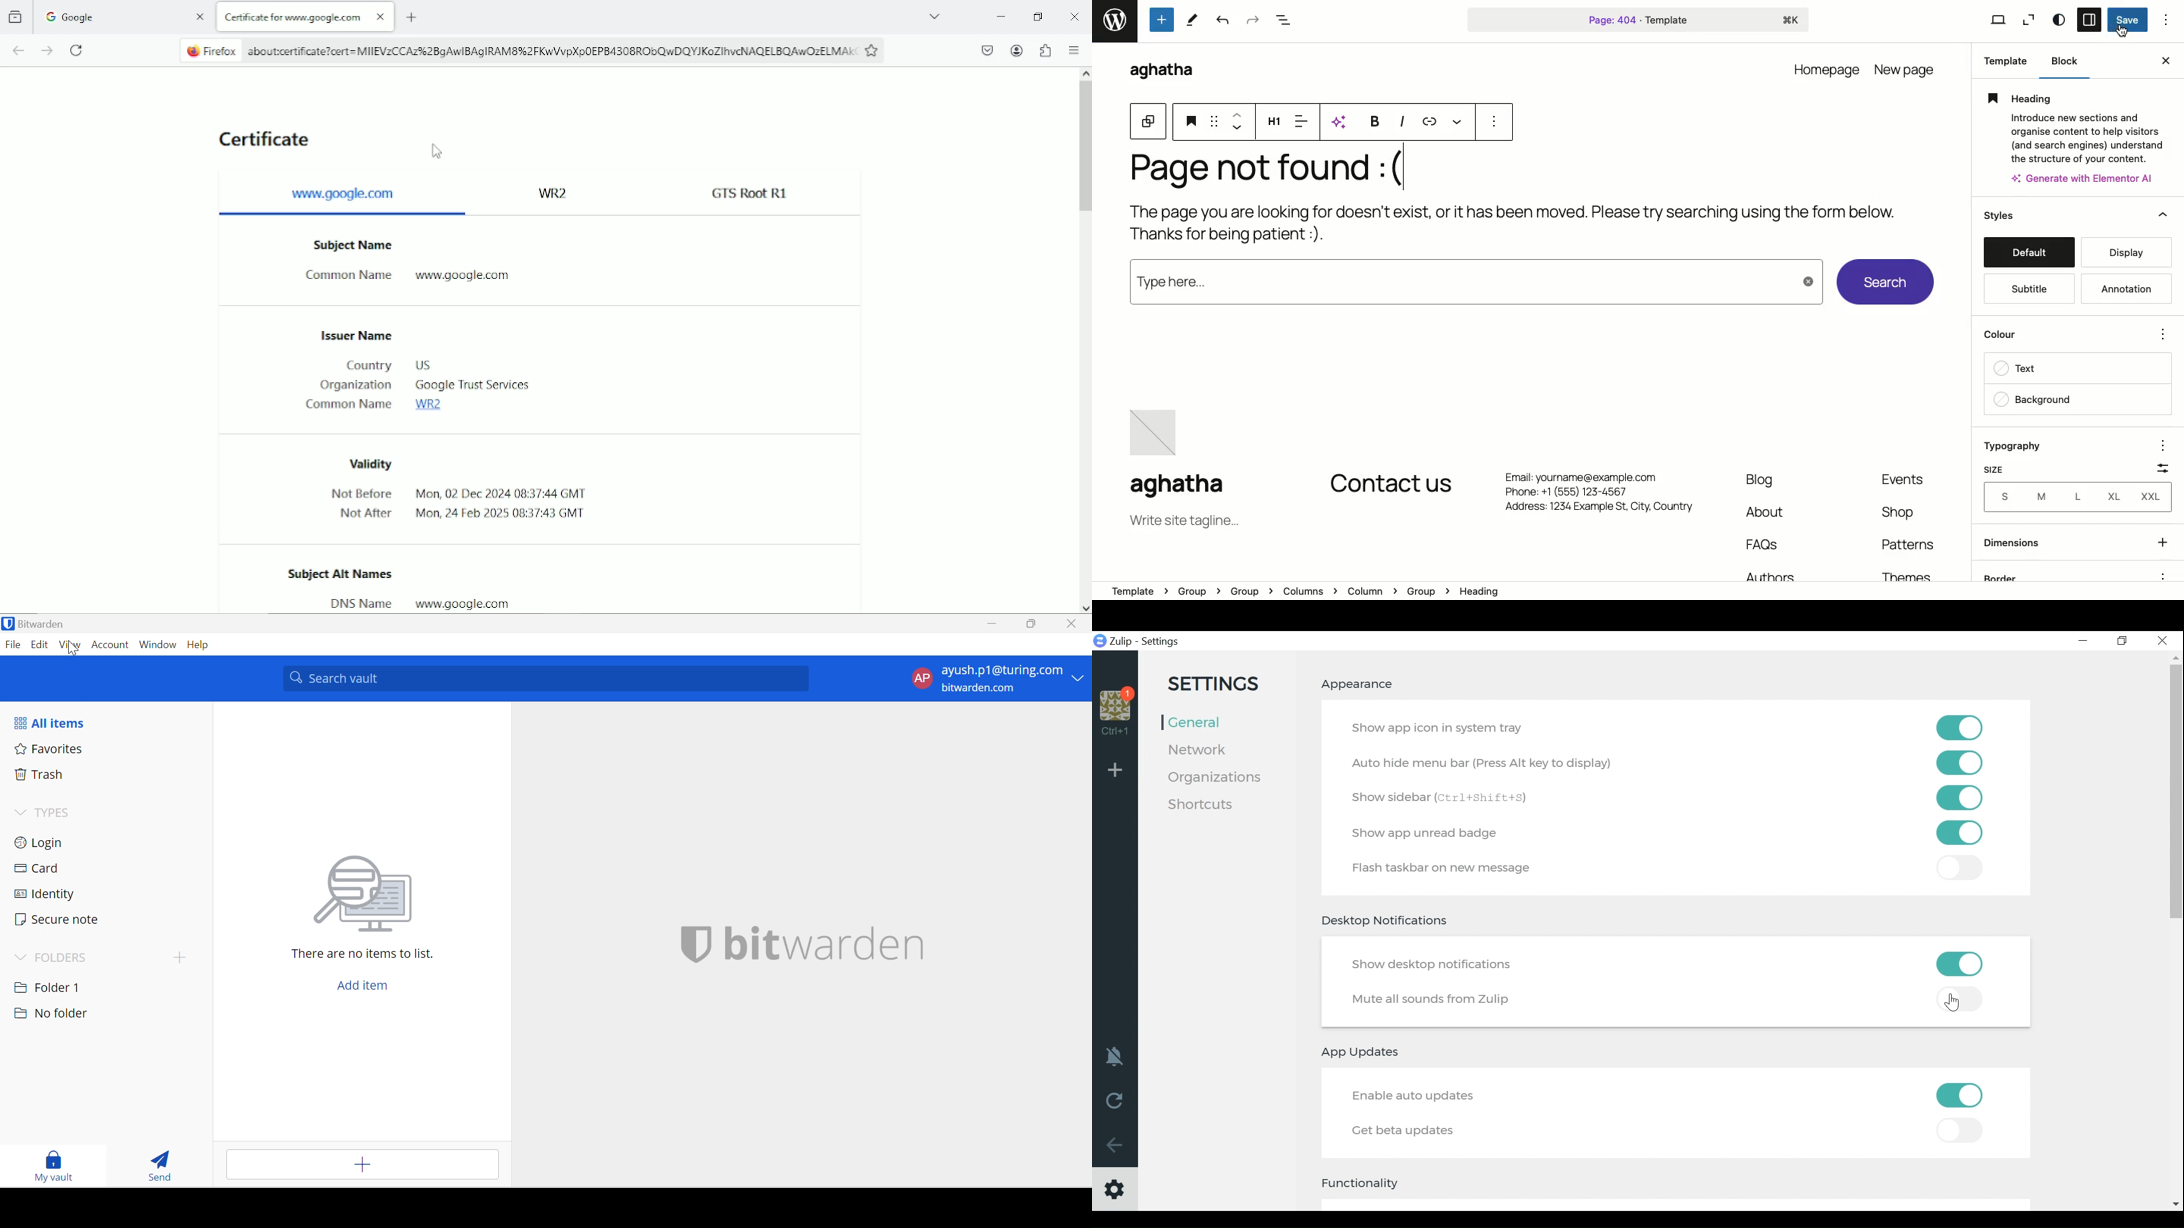 The width and height of the screenshot is (2184, 1232). Describe the element at coordinates (749, 191) in the screenshot. I see `GTS Root R1` at that location.